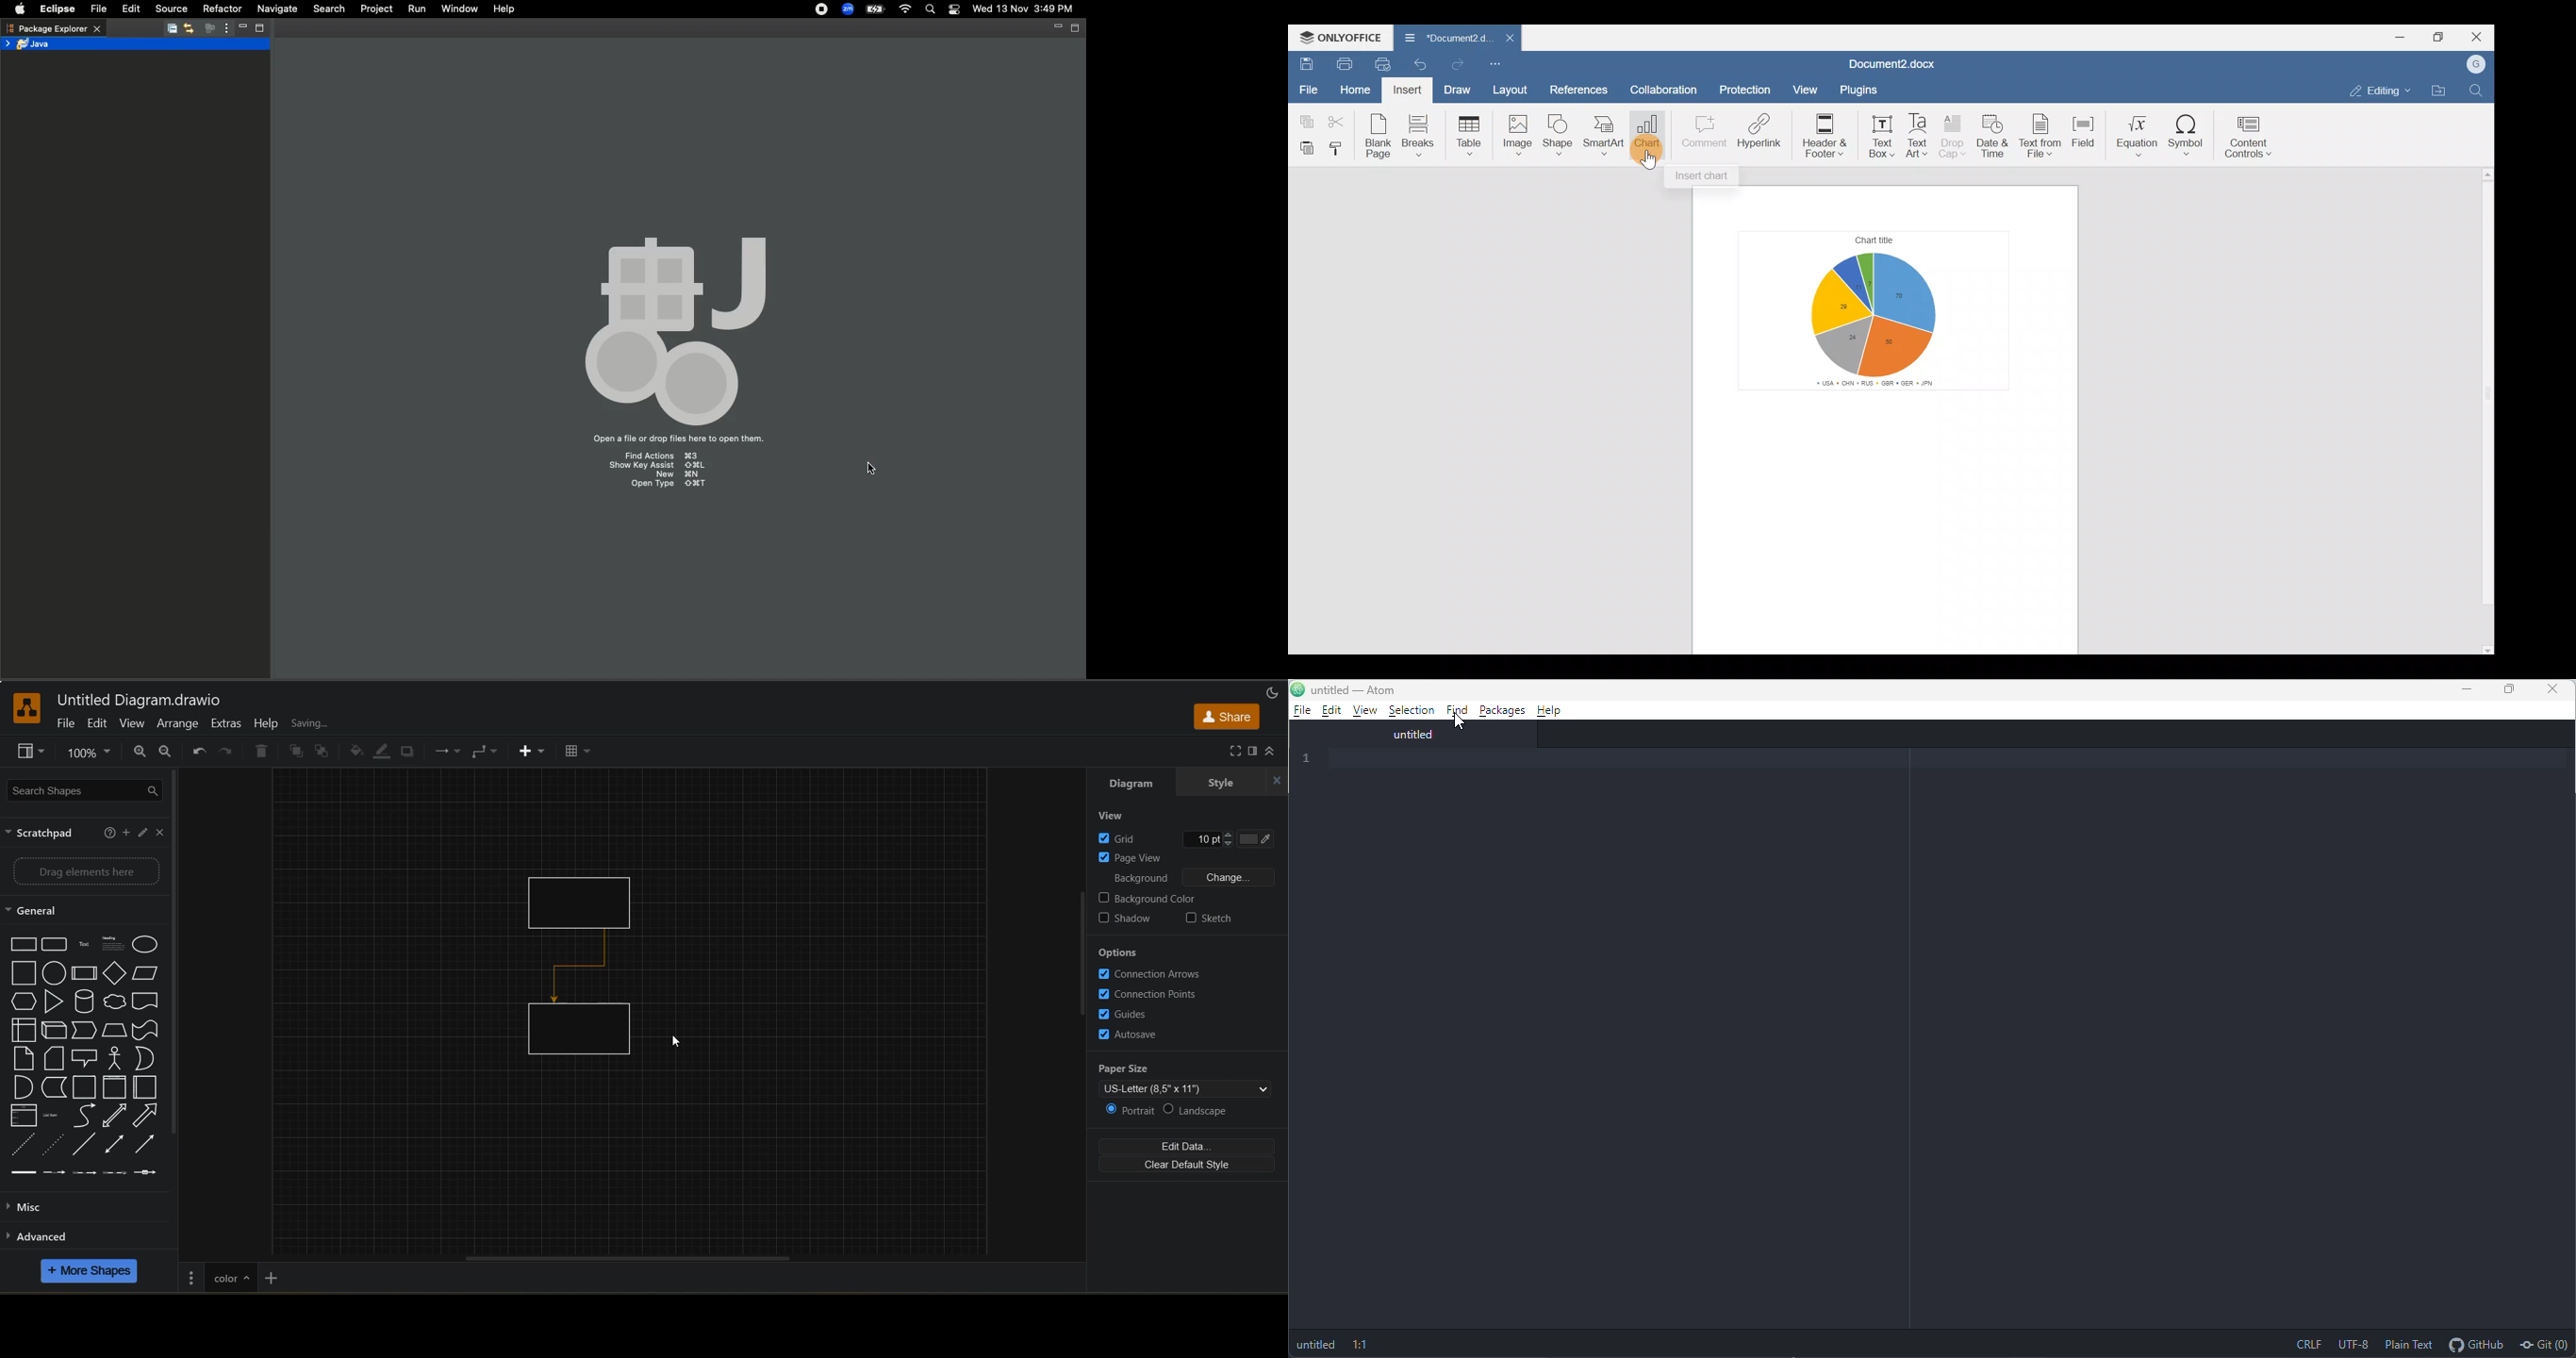  What do you see at coordinates (148, 1088) in the screenshot?
I see `Horizontal Container` at bounding box center [148, 1088].